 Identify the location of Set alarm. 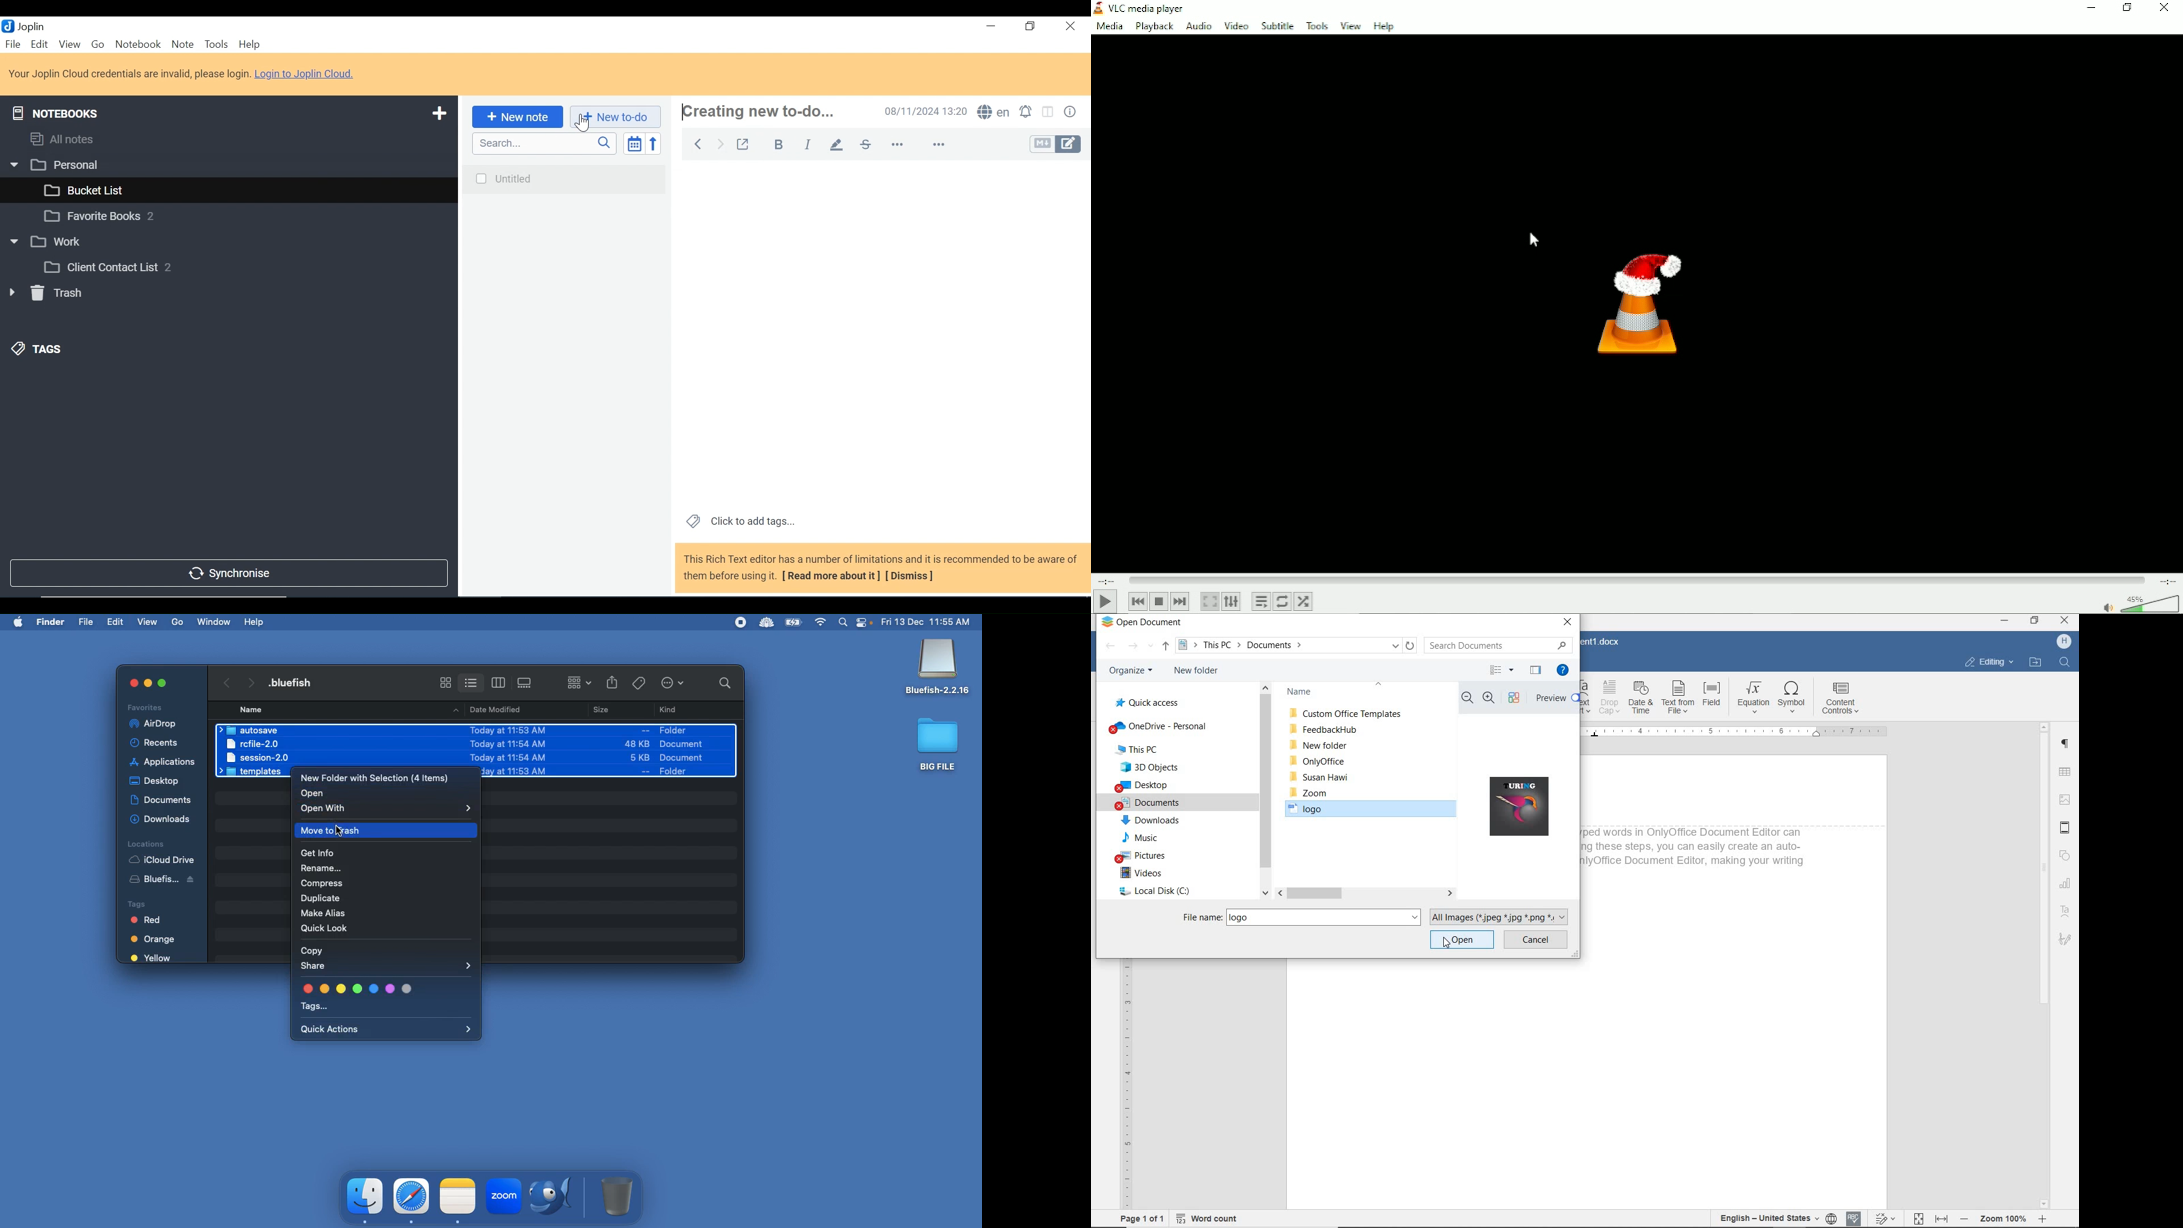
(1028, 113).